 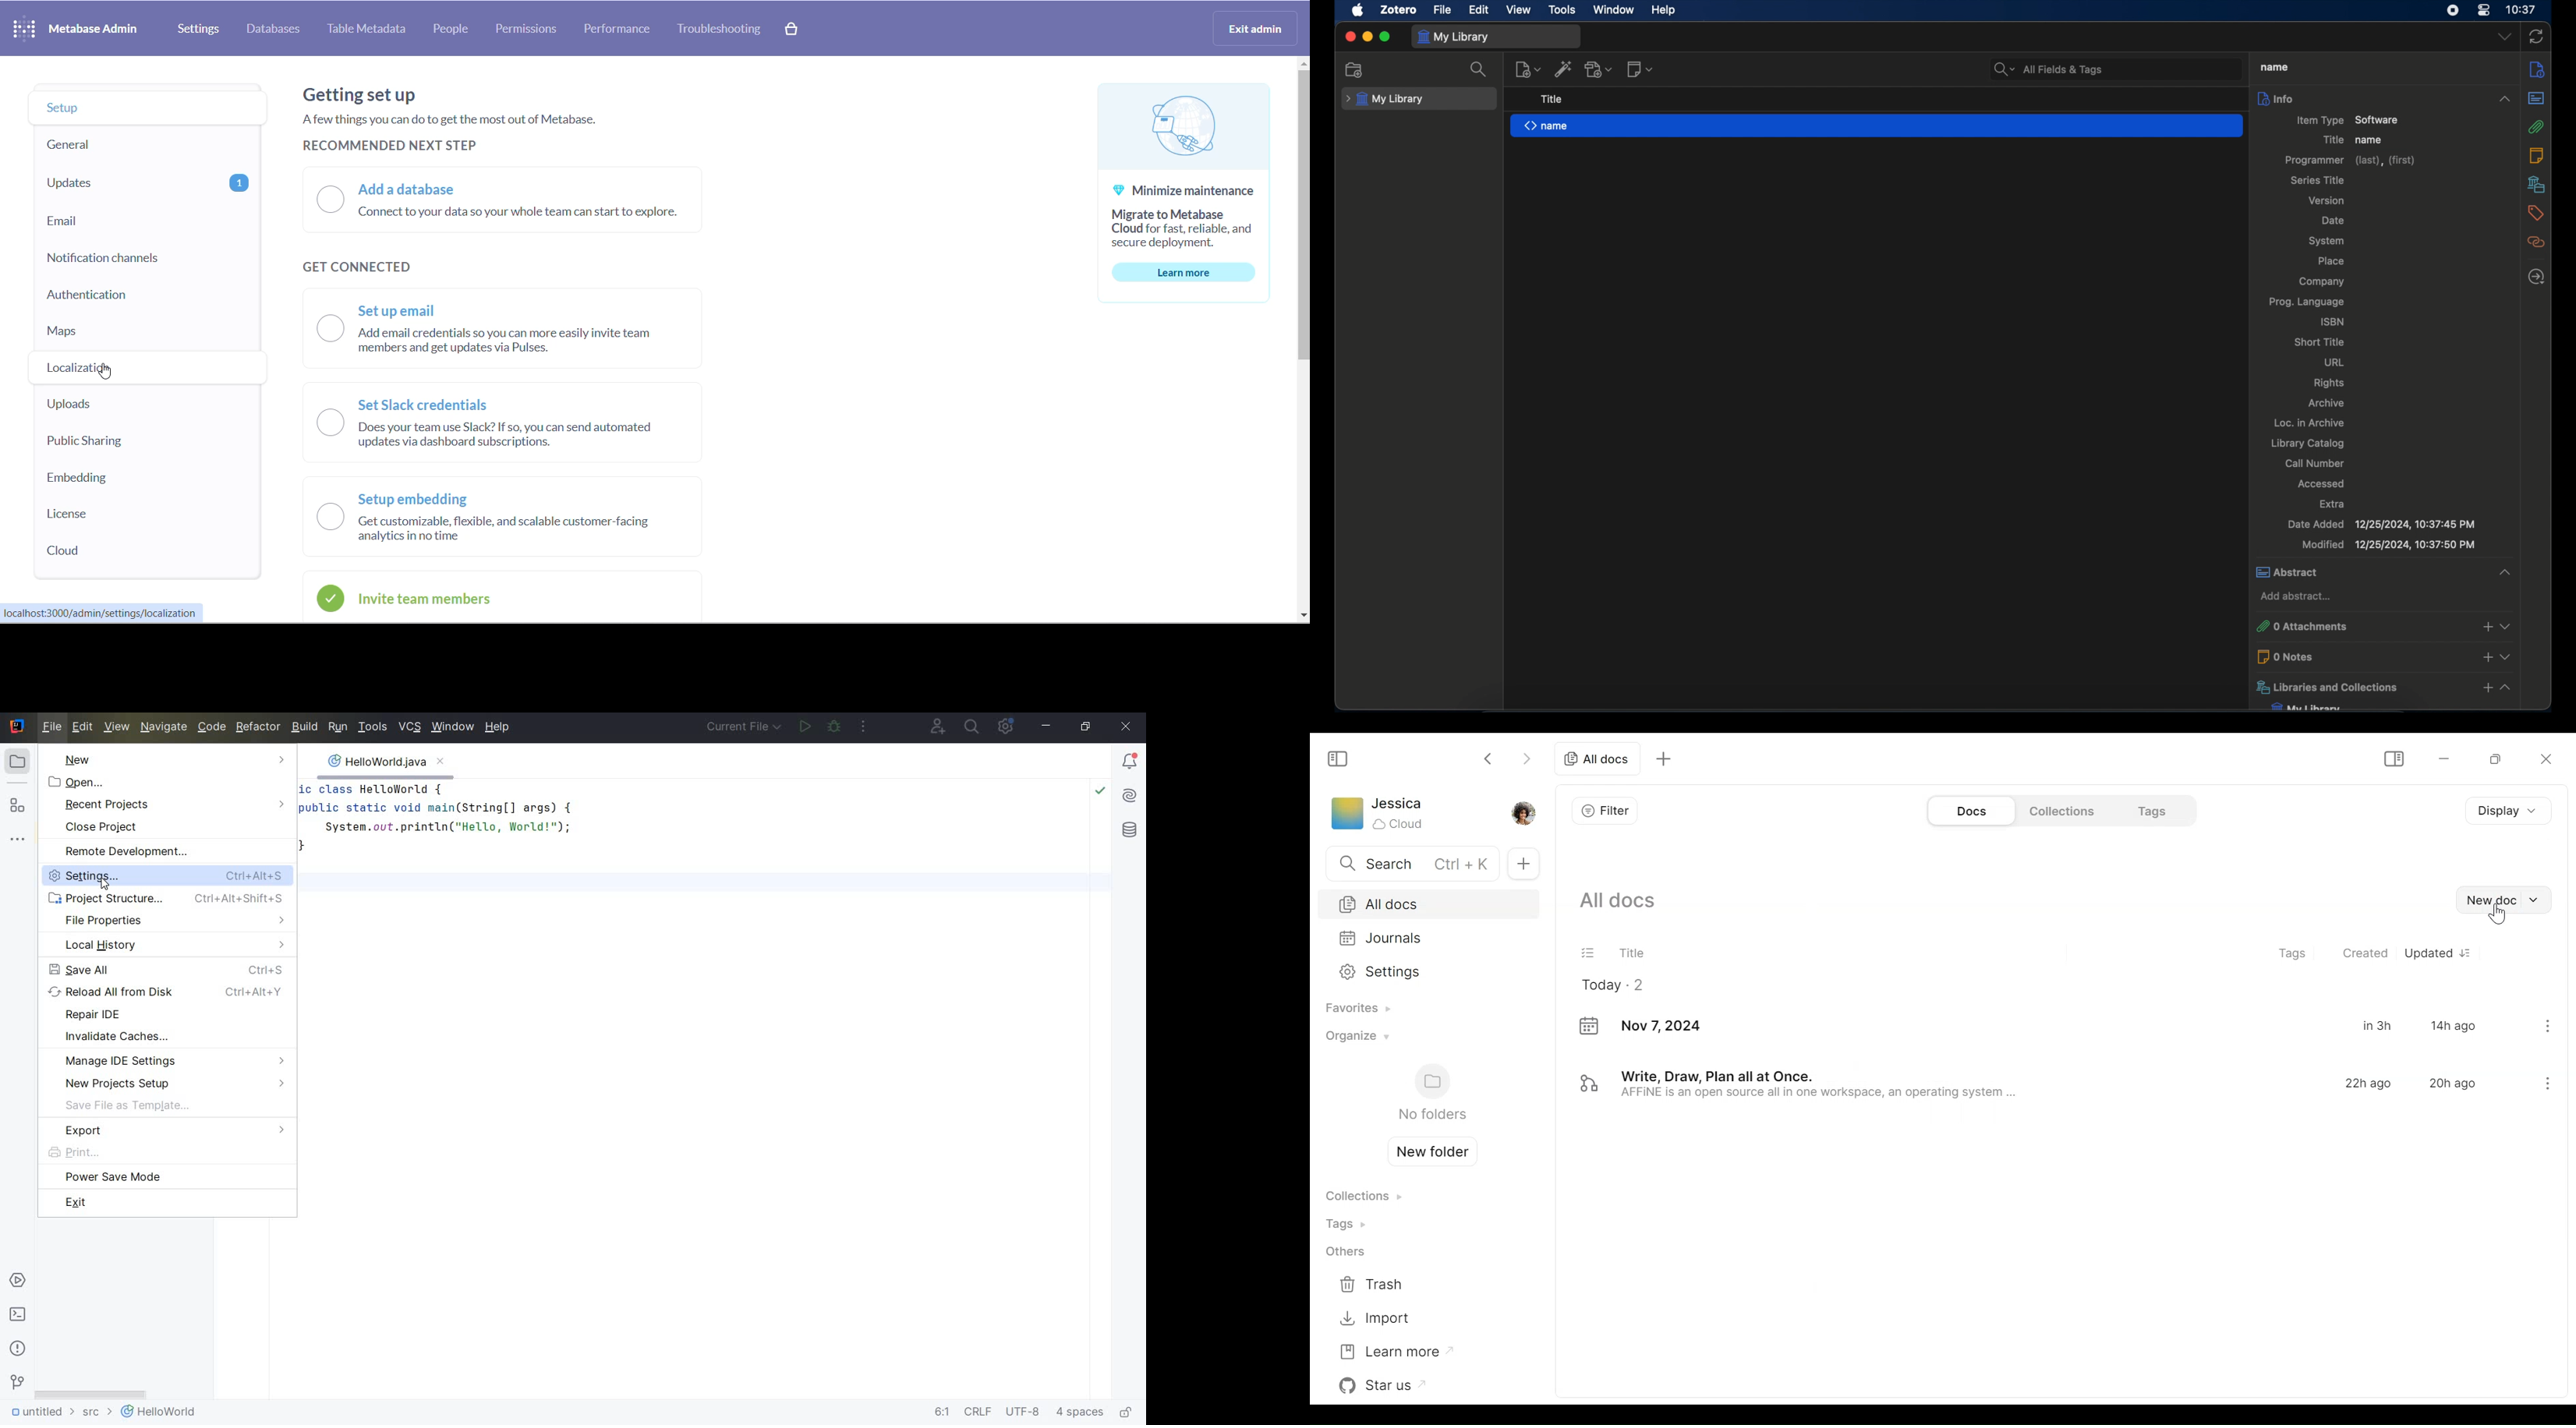 I want to click on collapse, so click(x=2502, y=571).